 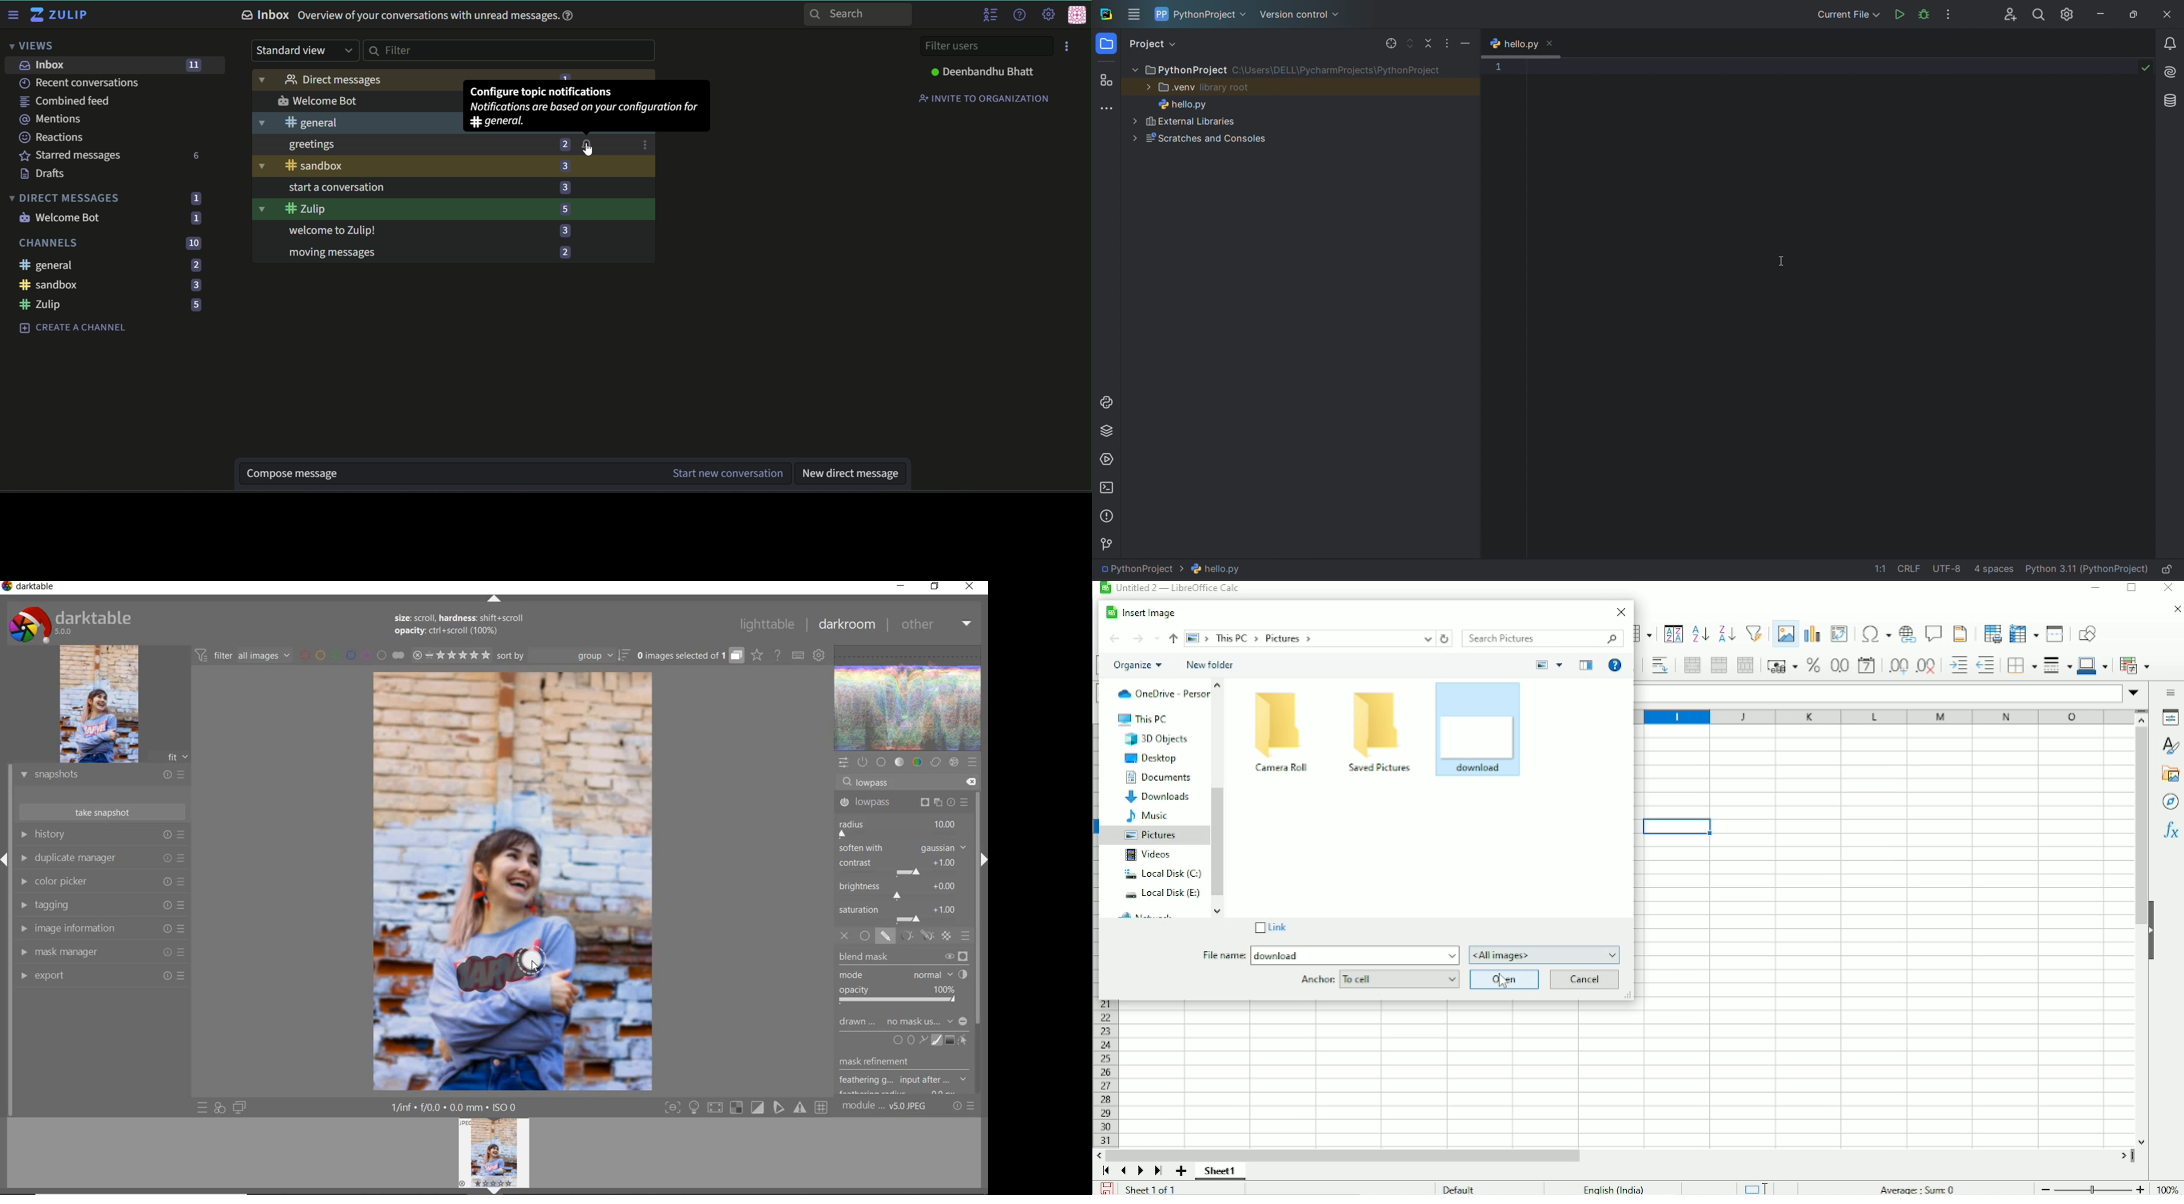 I want to click on Configure topic notifications notifications are based on your configuration for # general, so click(x=585, y=106).